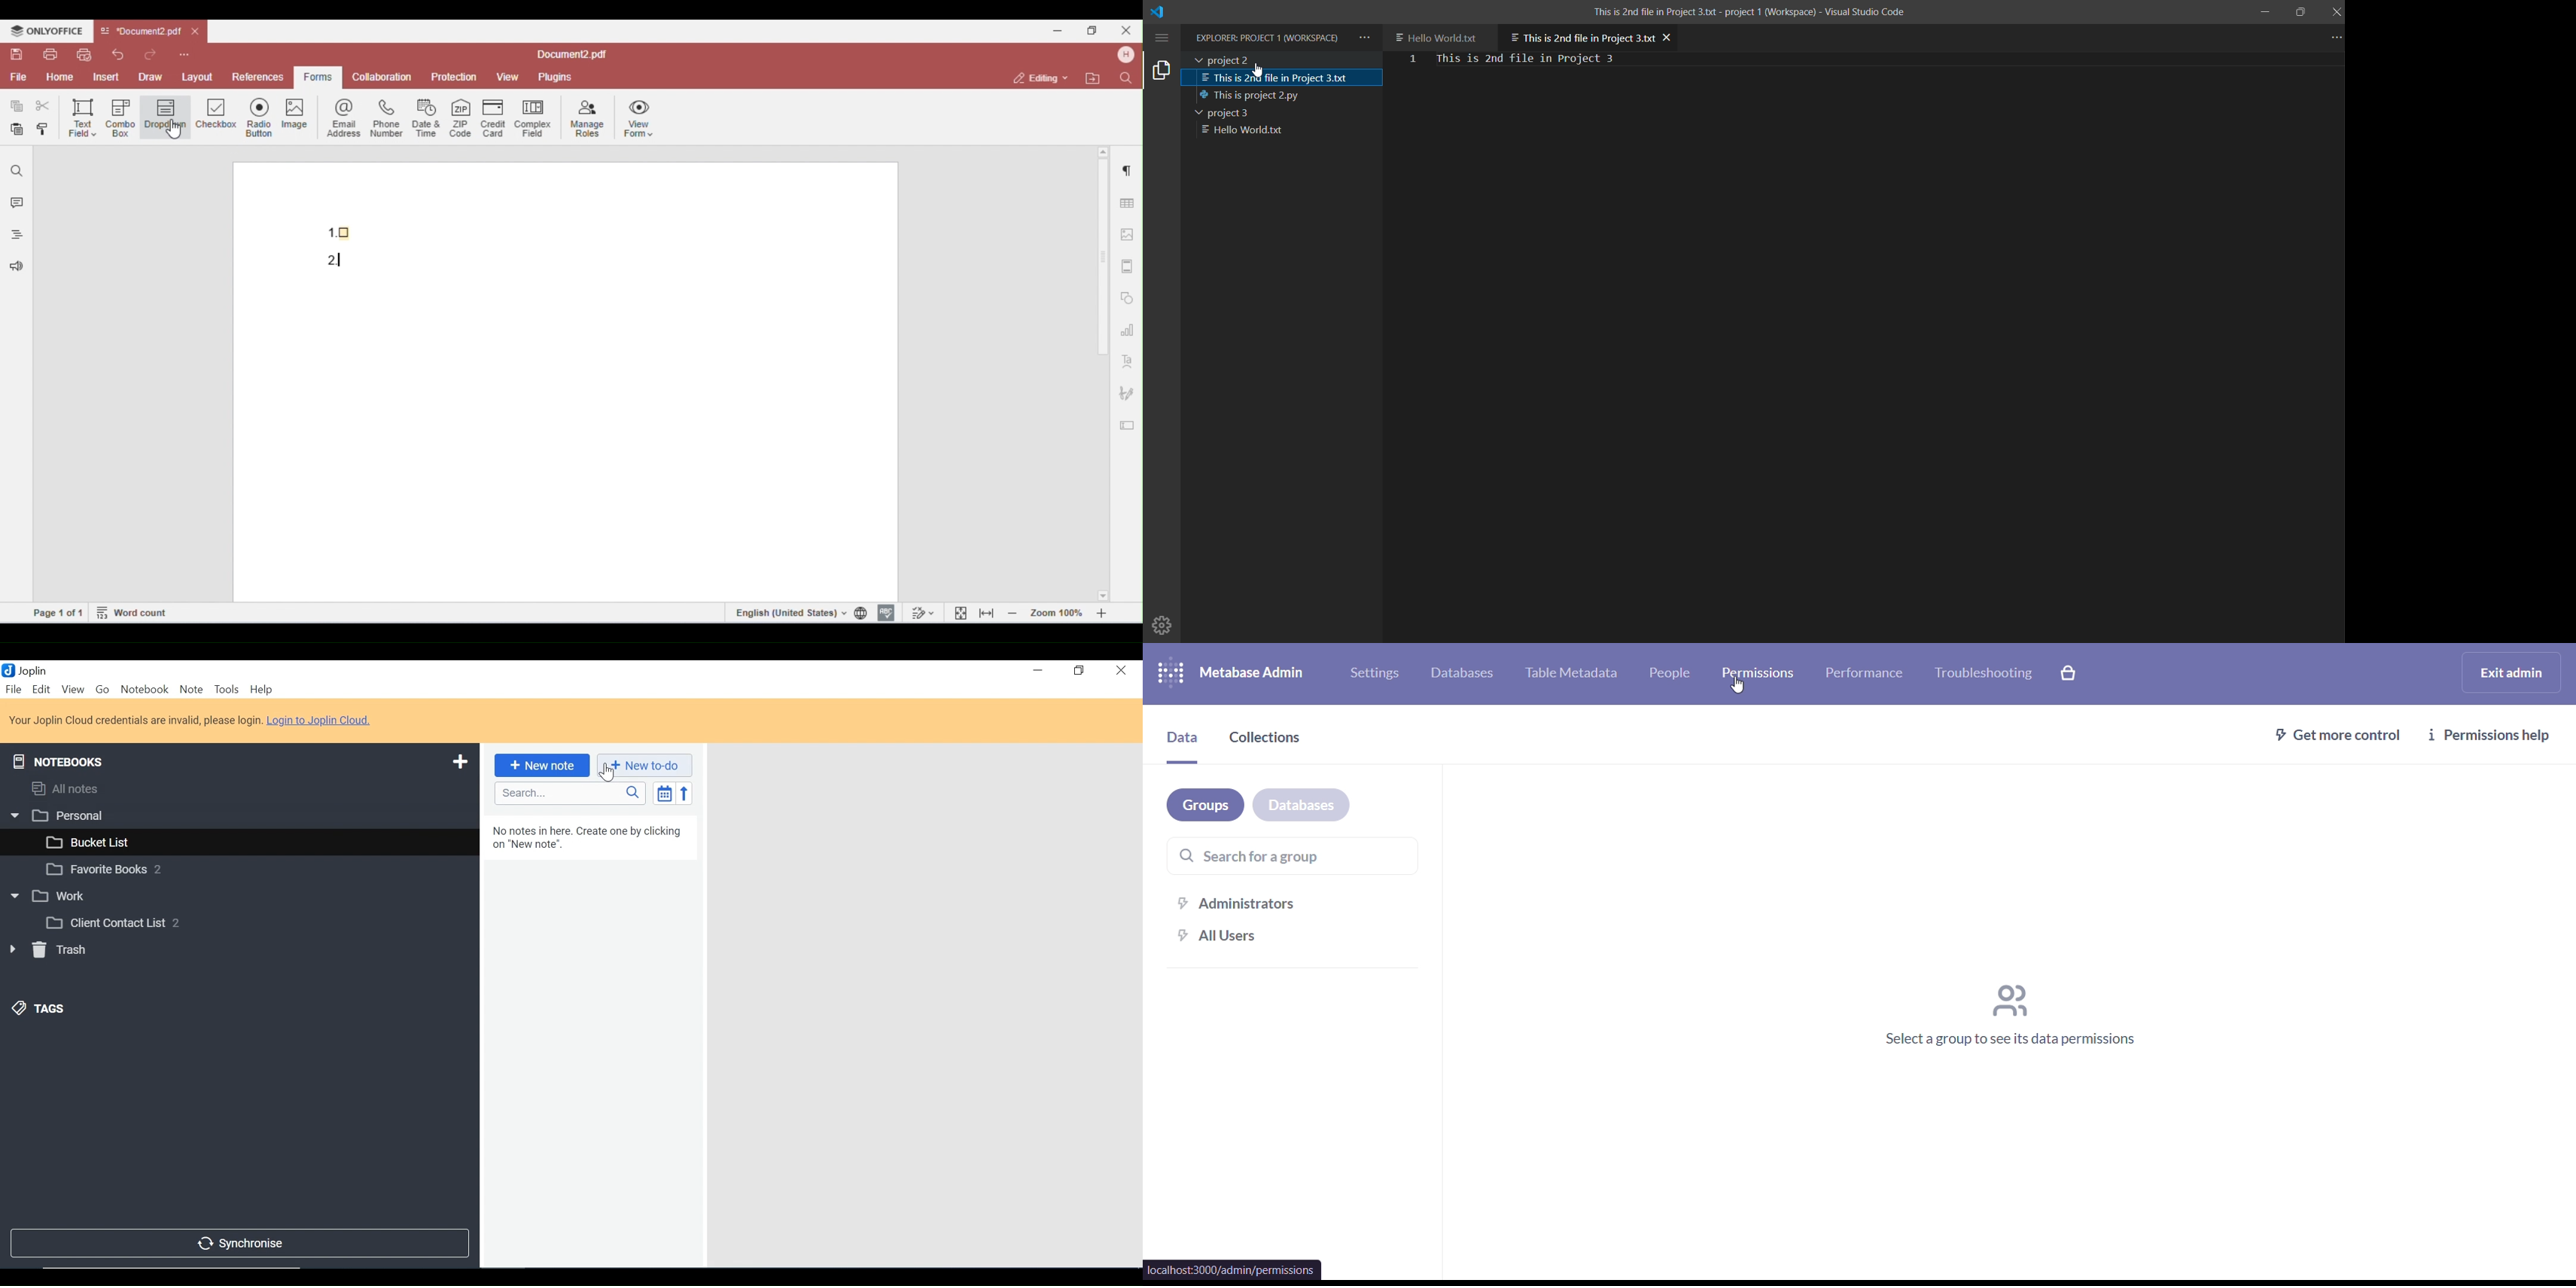  Describe the element at coordinates (923, 1004) in the screenshot. I see `Note View` at that location.